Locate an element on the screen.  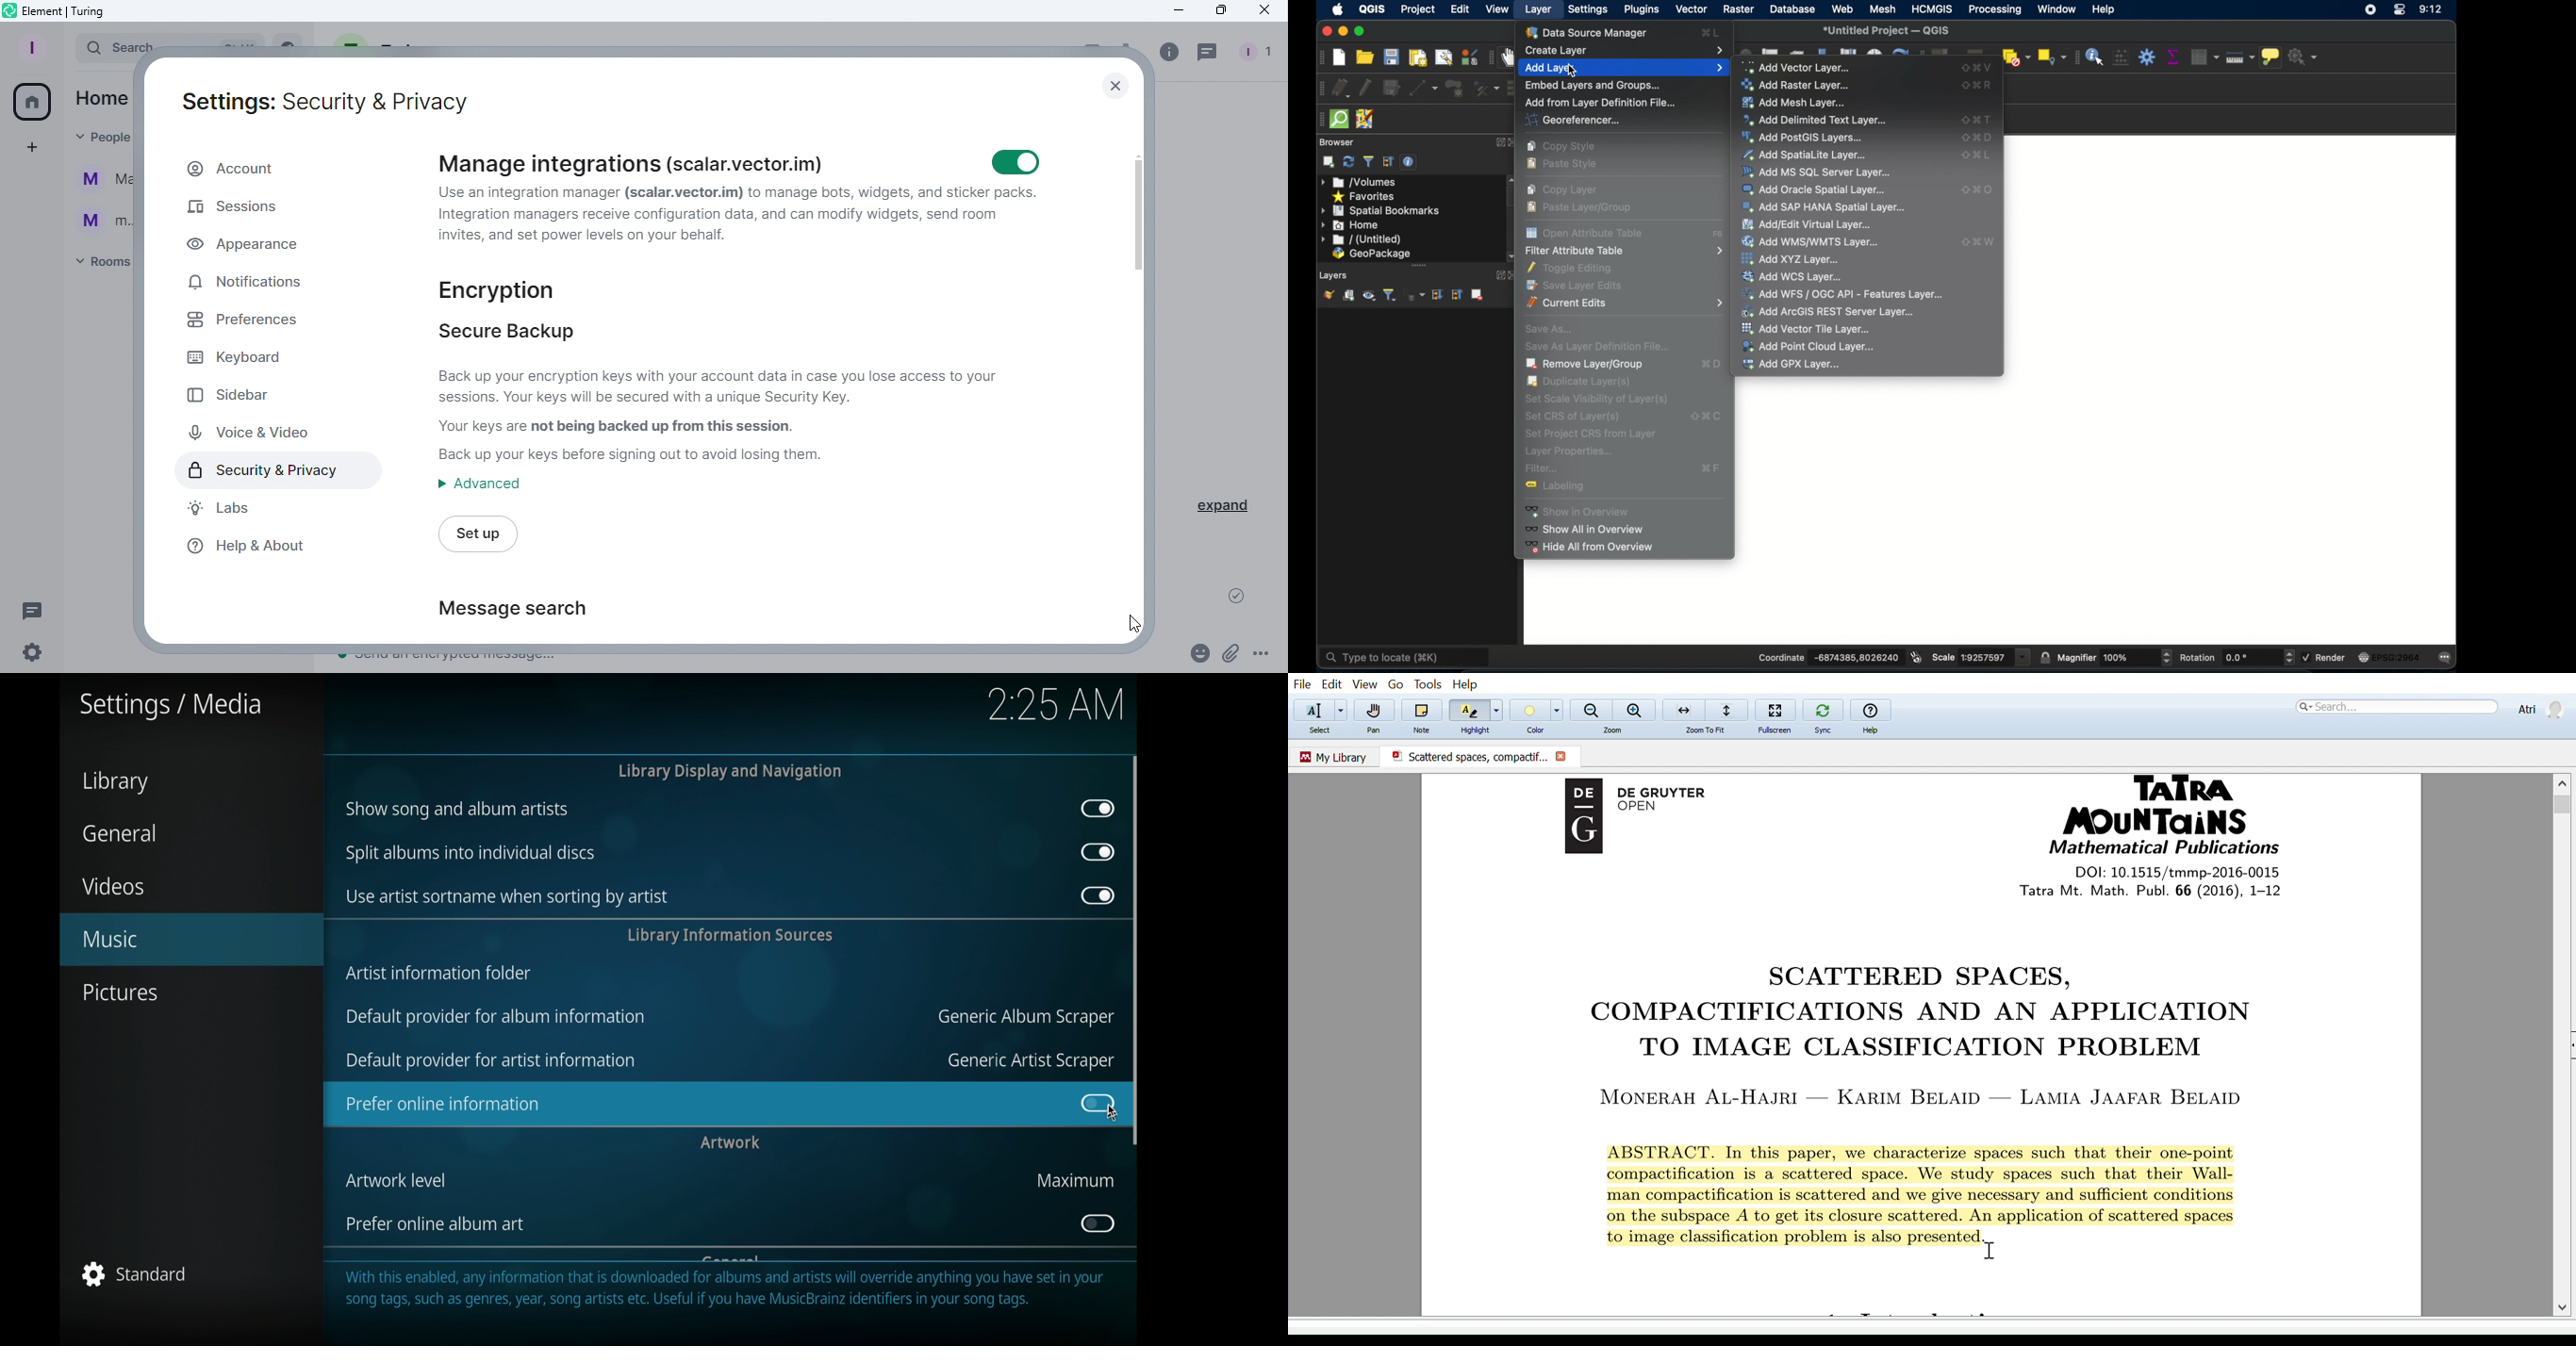
SCATTERED SPACES, is located at coordinates (1921, 976).